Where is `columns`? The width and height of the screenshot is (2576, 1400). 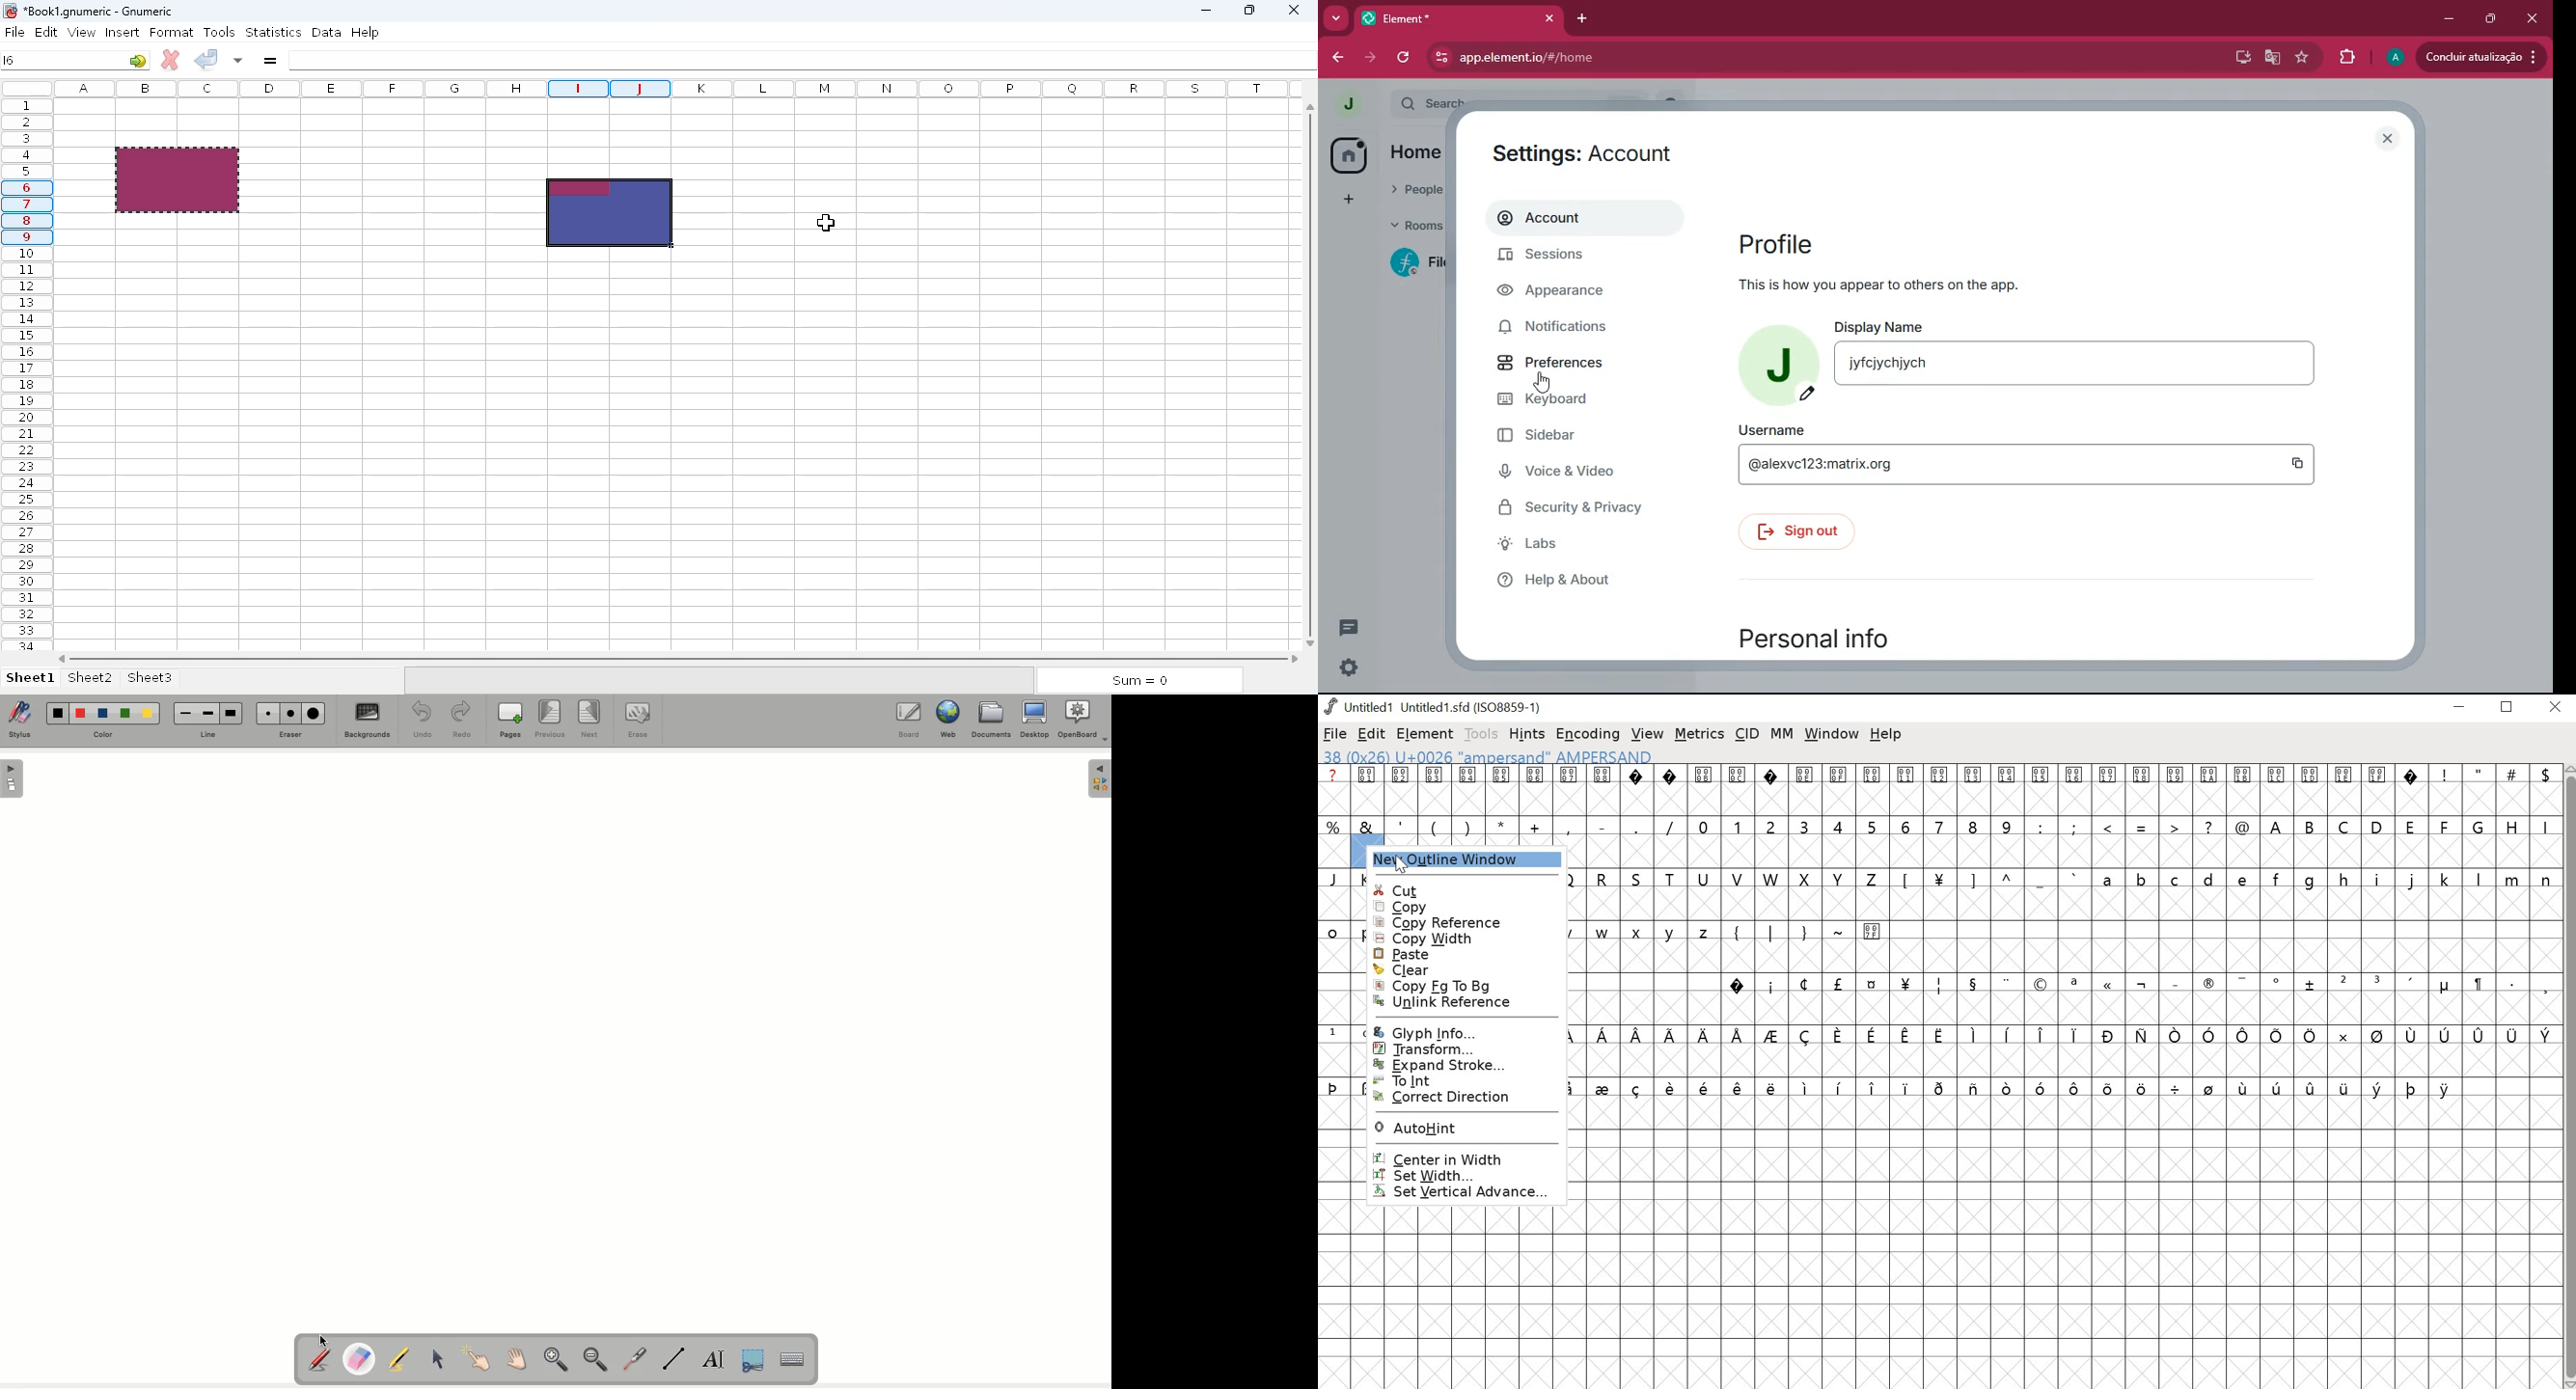 columns is located at coordinates (680, 88).